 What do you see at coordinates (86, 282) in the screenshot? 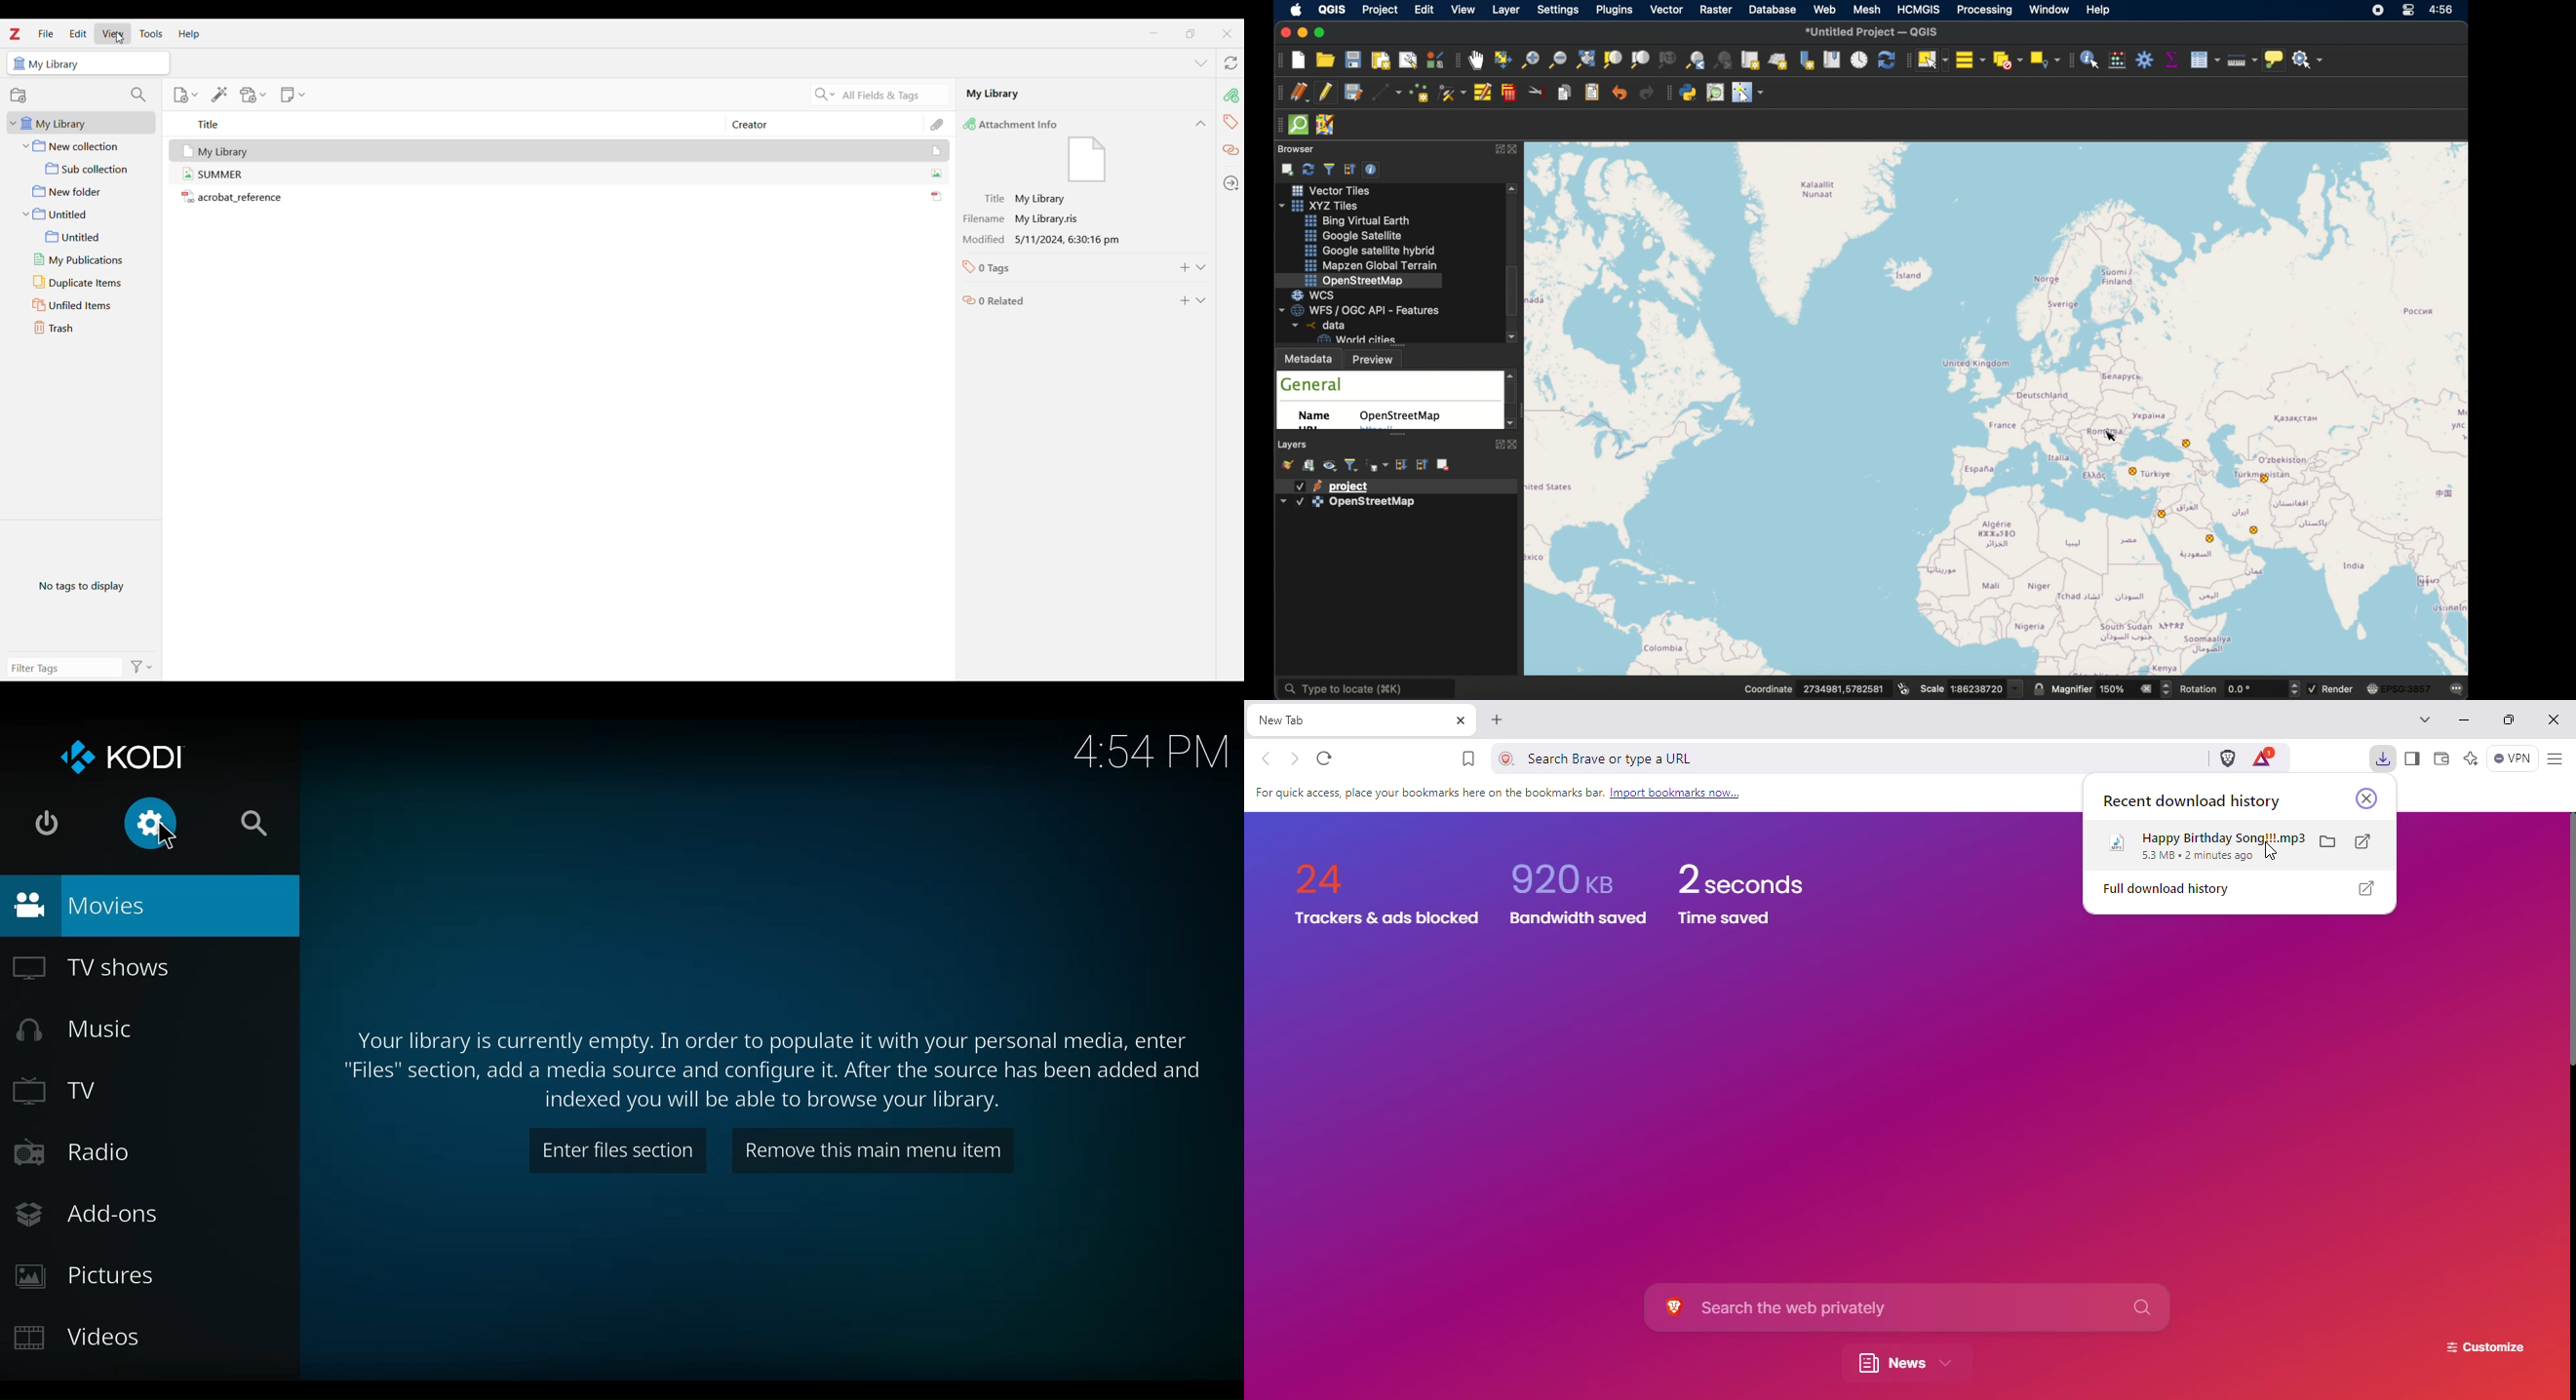
I see `Duplicate items folder ` at bounding box center [86, 282].